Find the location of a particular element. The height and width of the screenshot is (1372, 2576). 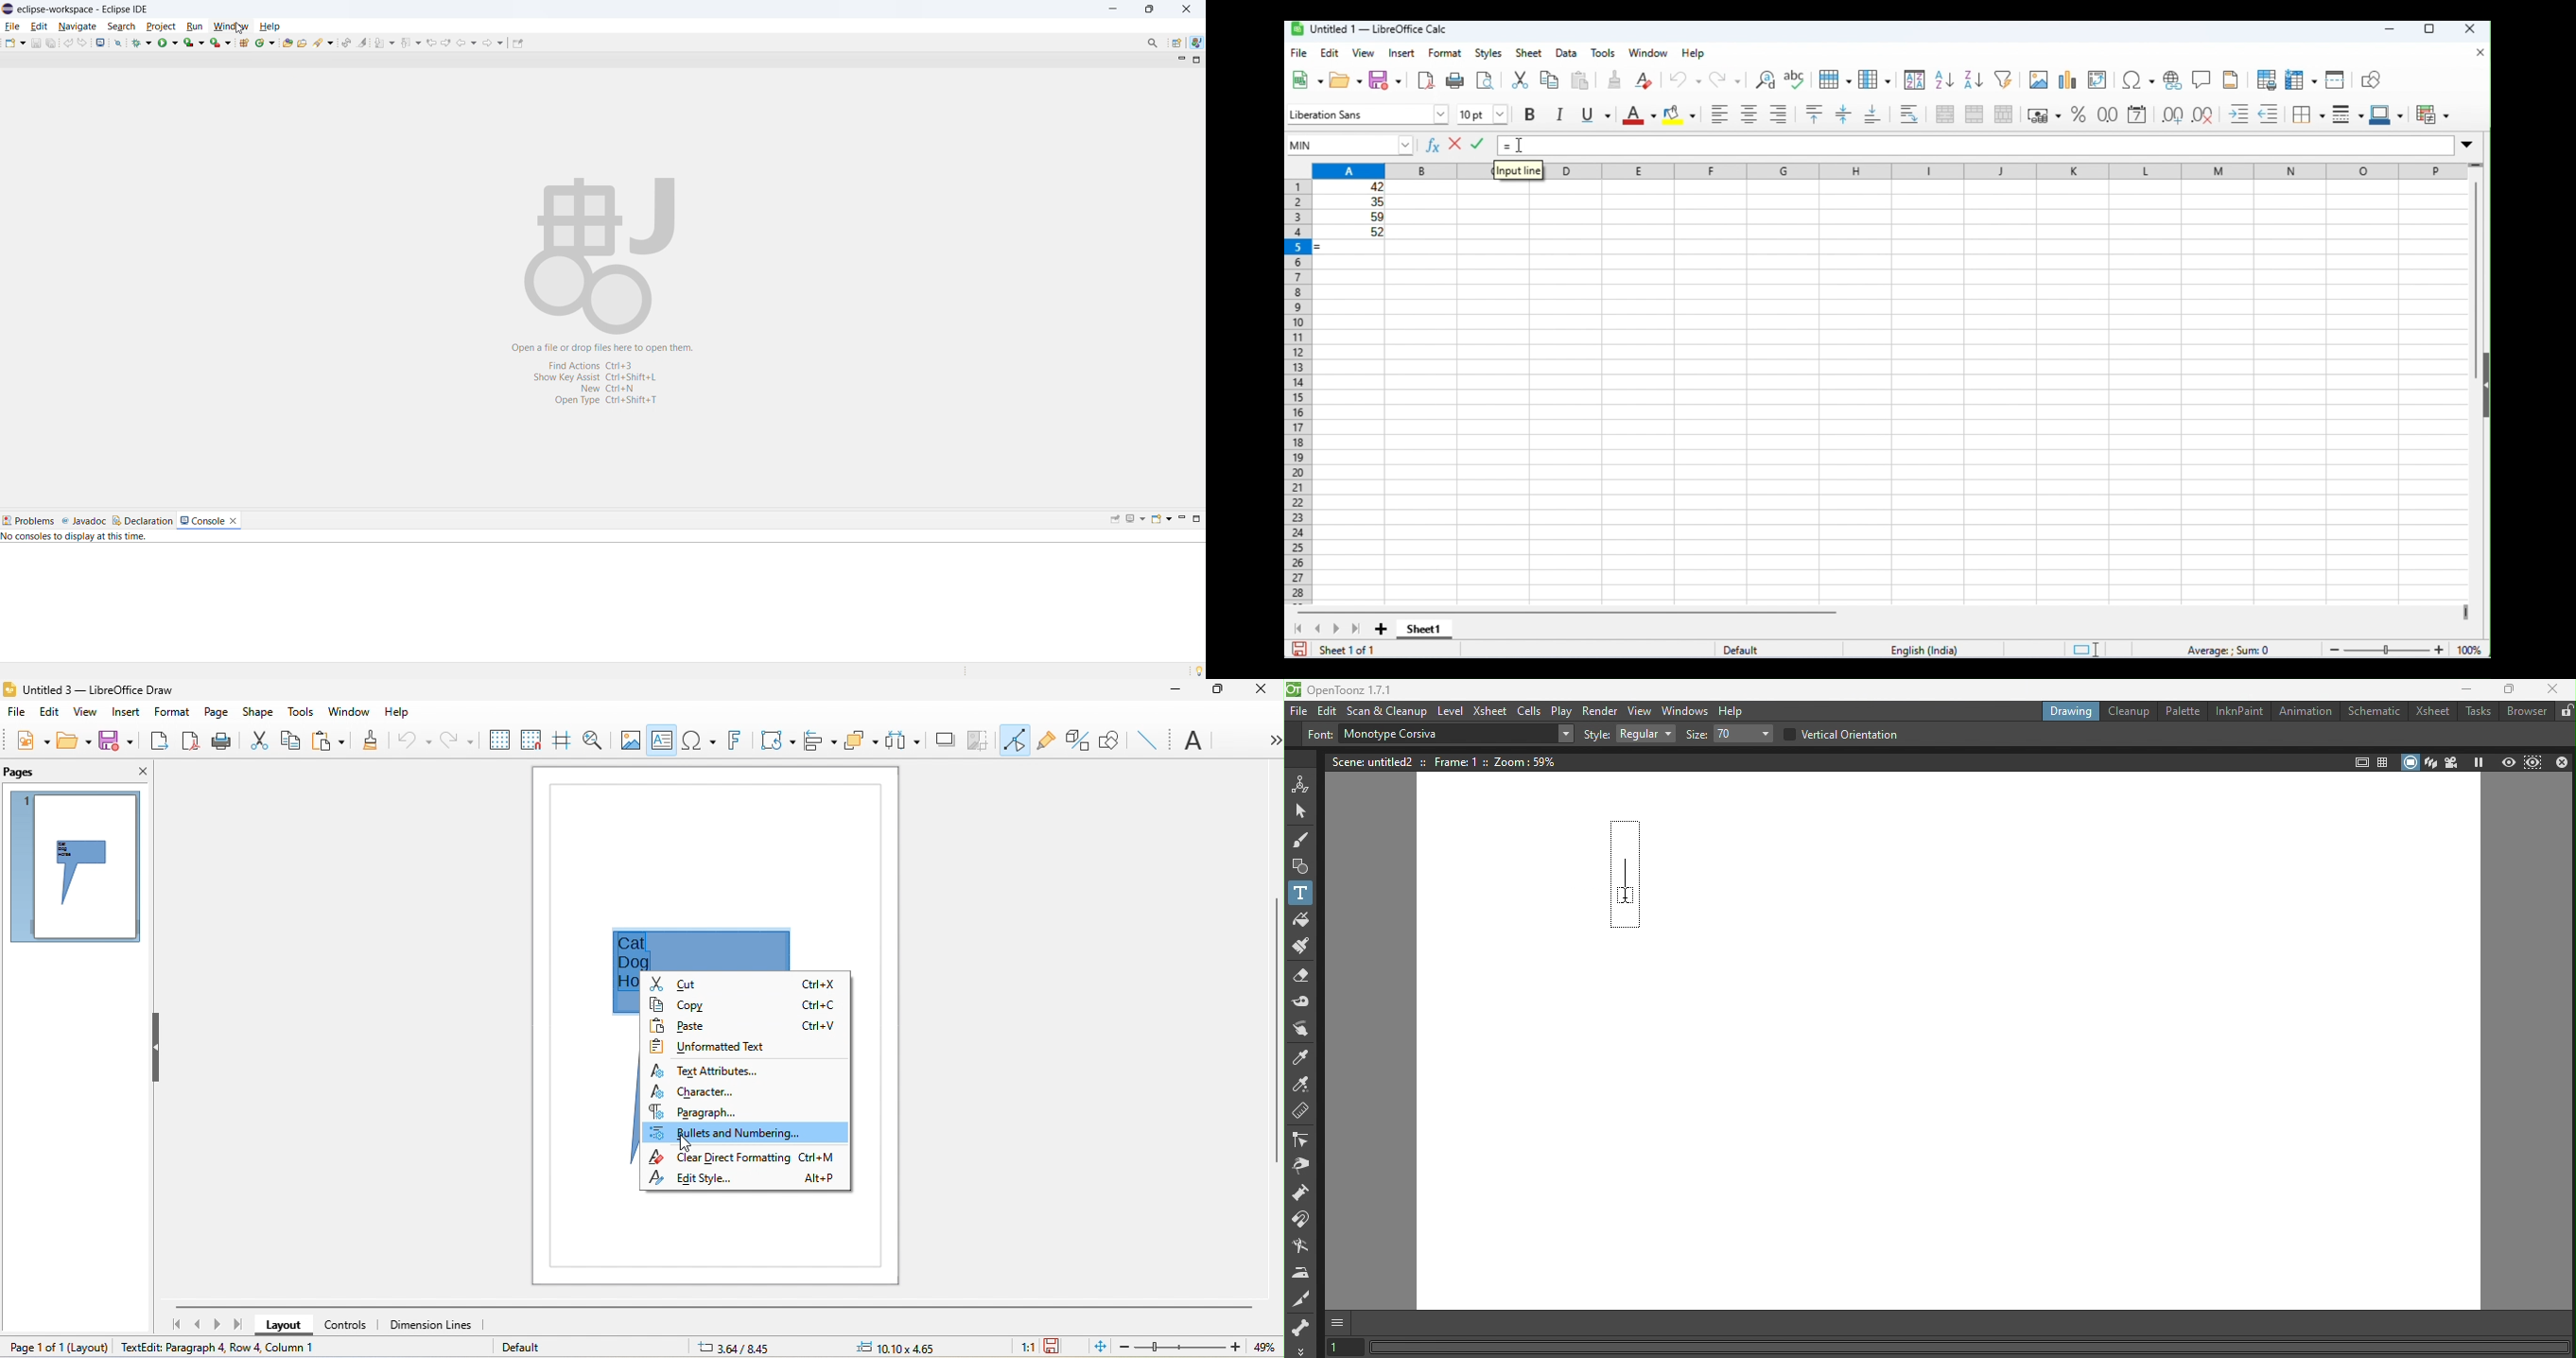

column is located at coordinates (1873, 79).